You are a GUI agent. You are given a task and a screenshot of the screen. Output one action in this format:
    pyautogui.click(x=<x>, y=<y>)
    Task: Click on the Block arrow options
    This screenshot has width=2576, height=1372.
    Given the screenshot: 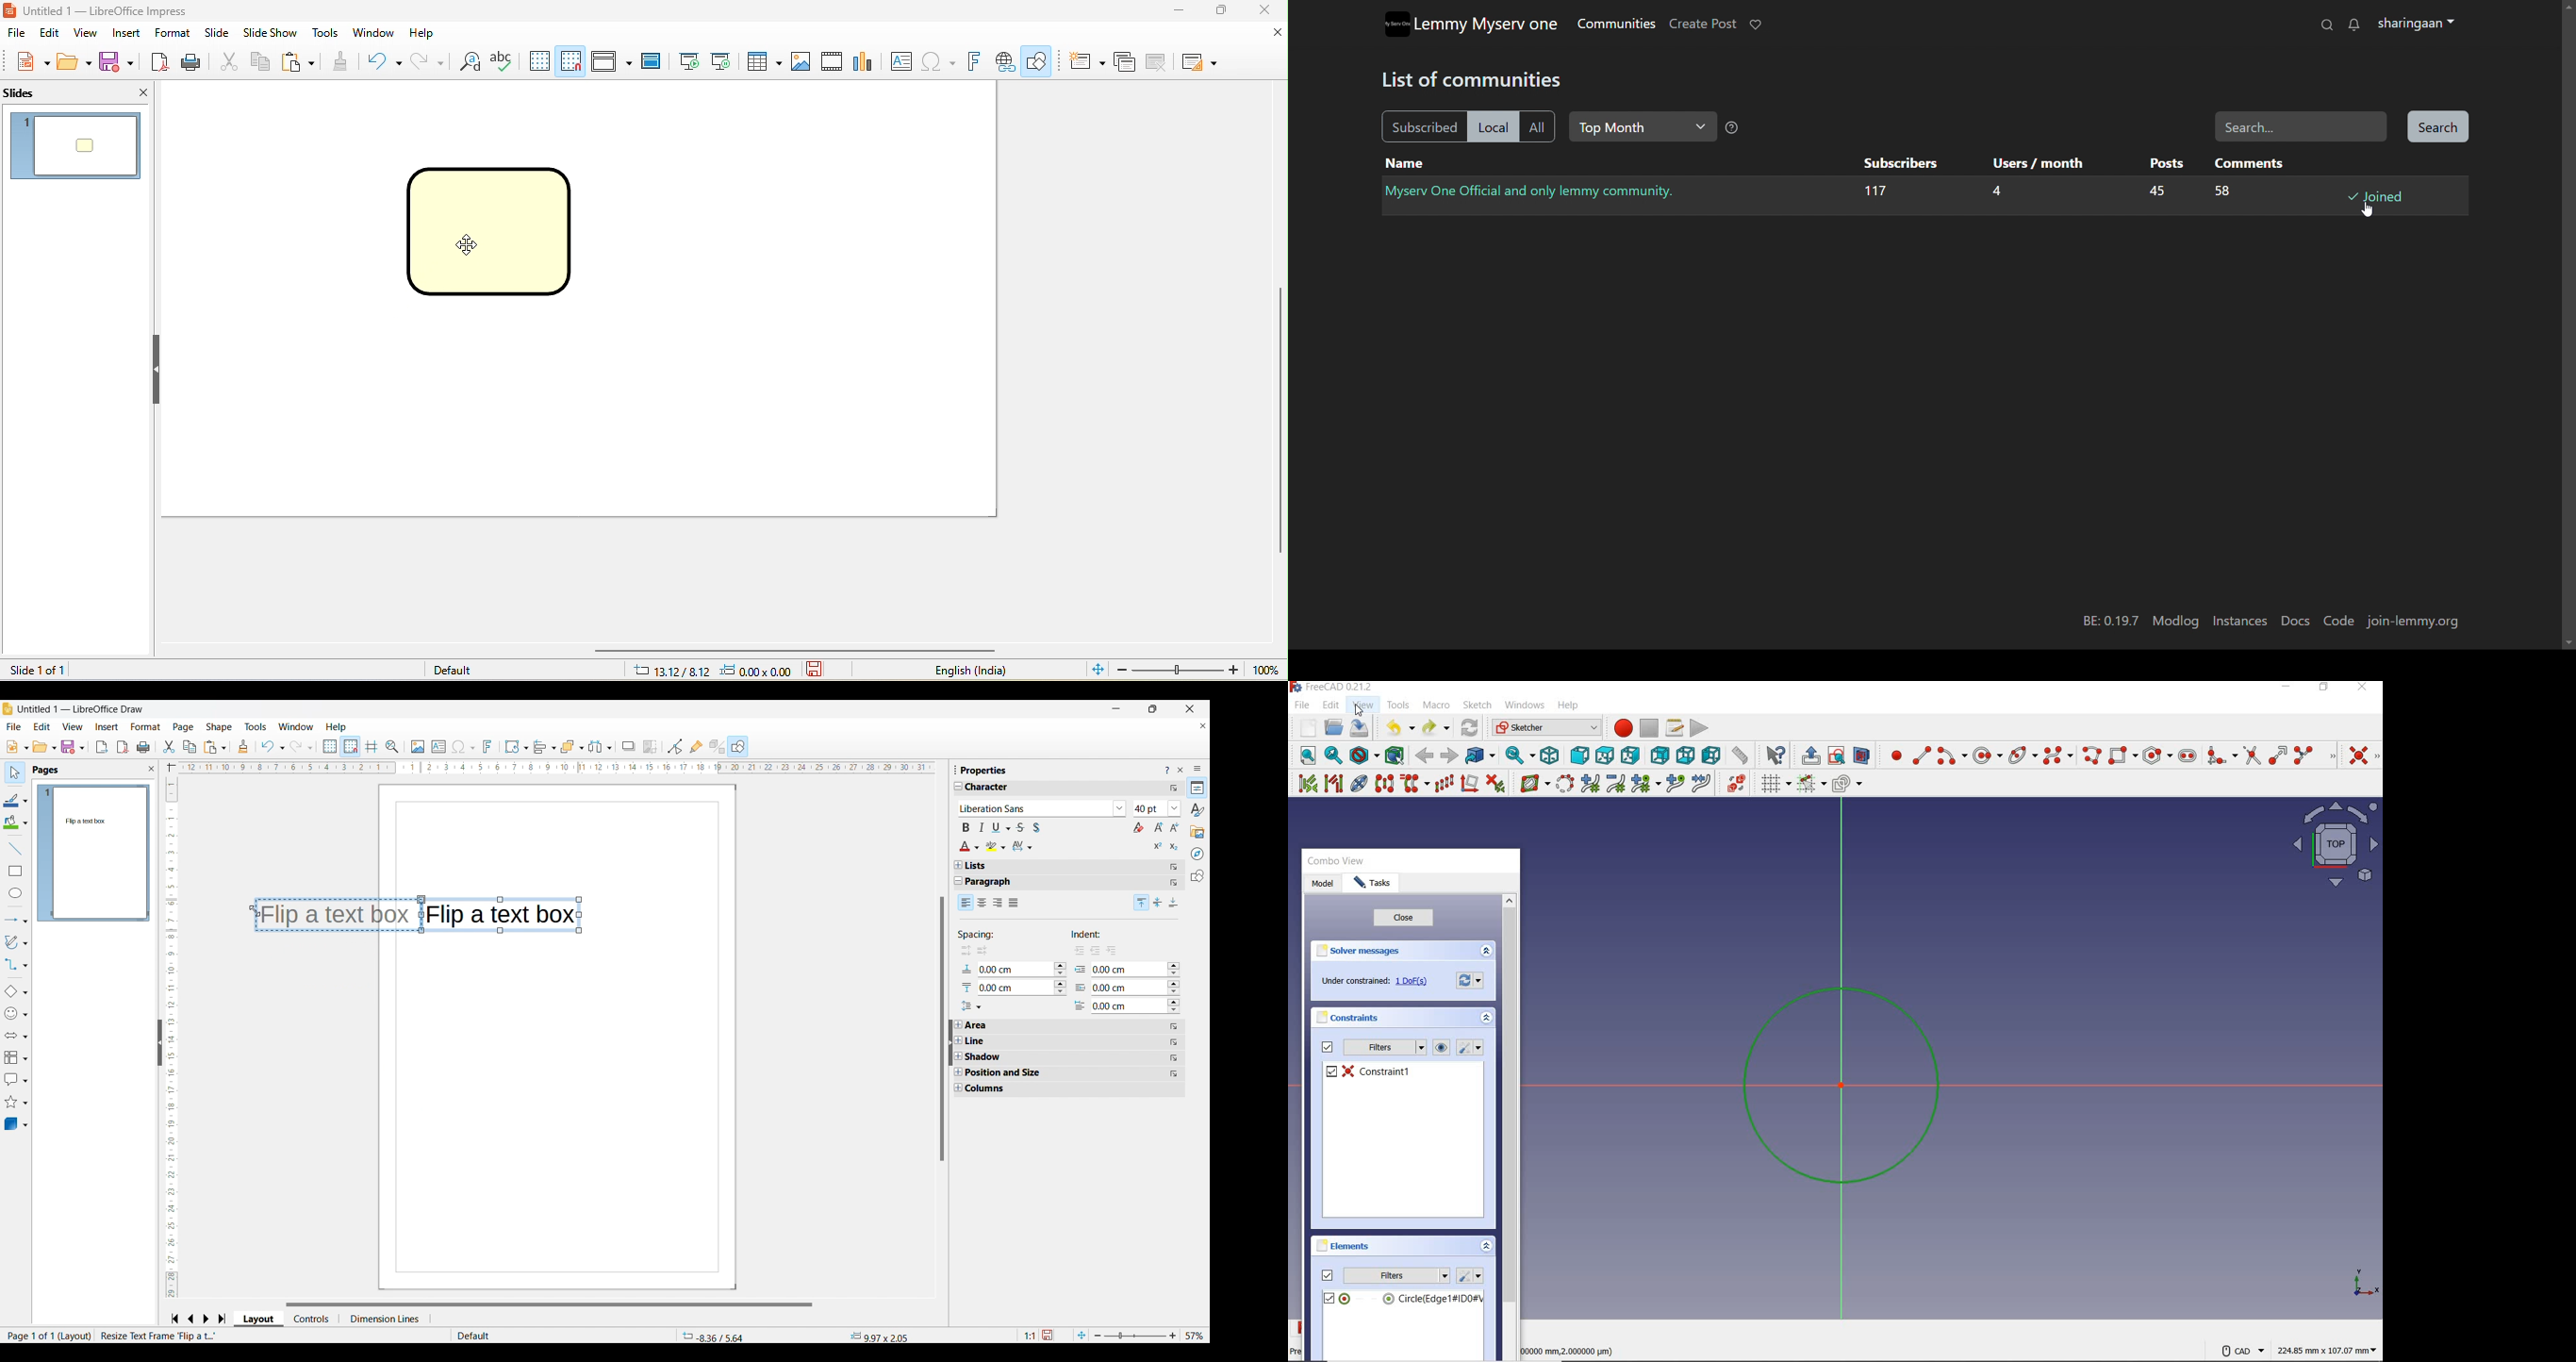 What is the action you would take?
    pyautogui.click(x=16, y=1035)
    